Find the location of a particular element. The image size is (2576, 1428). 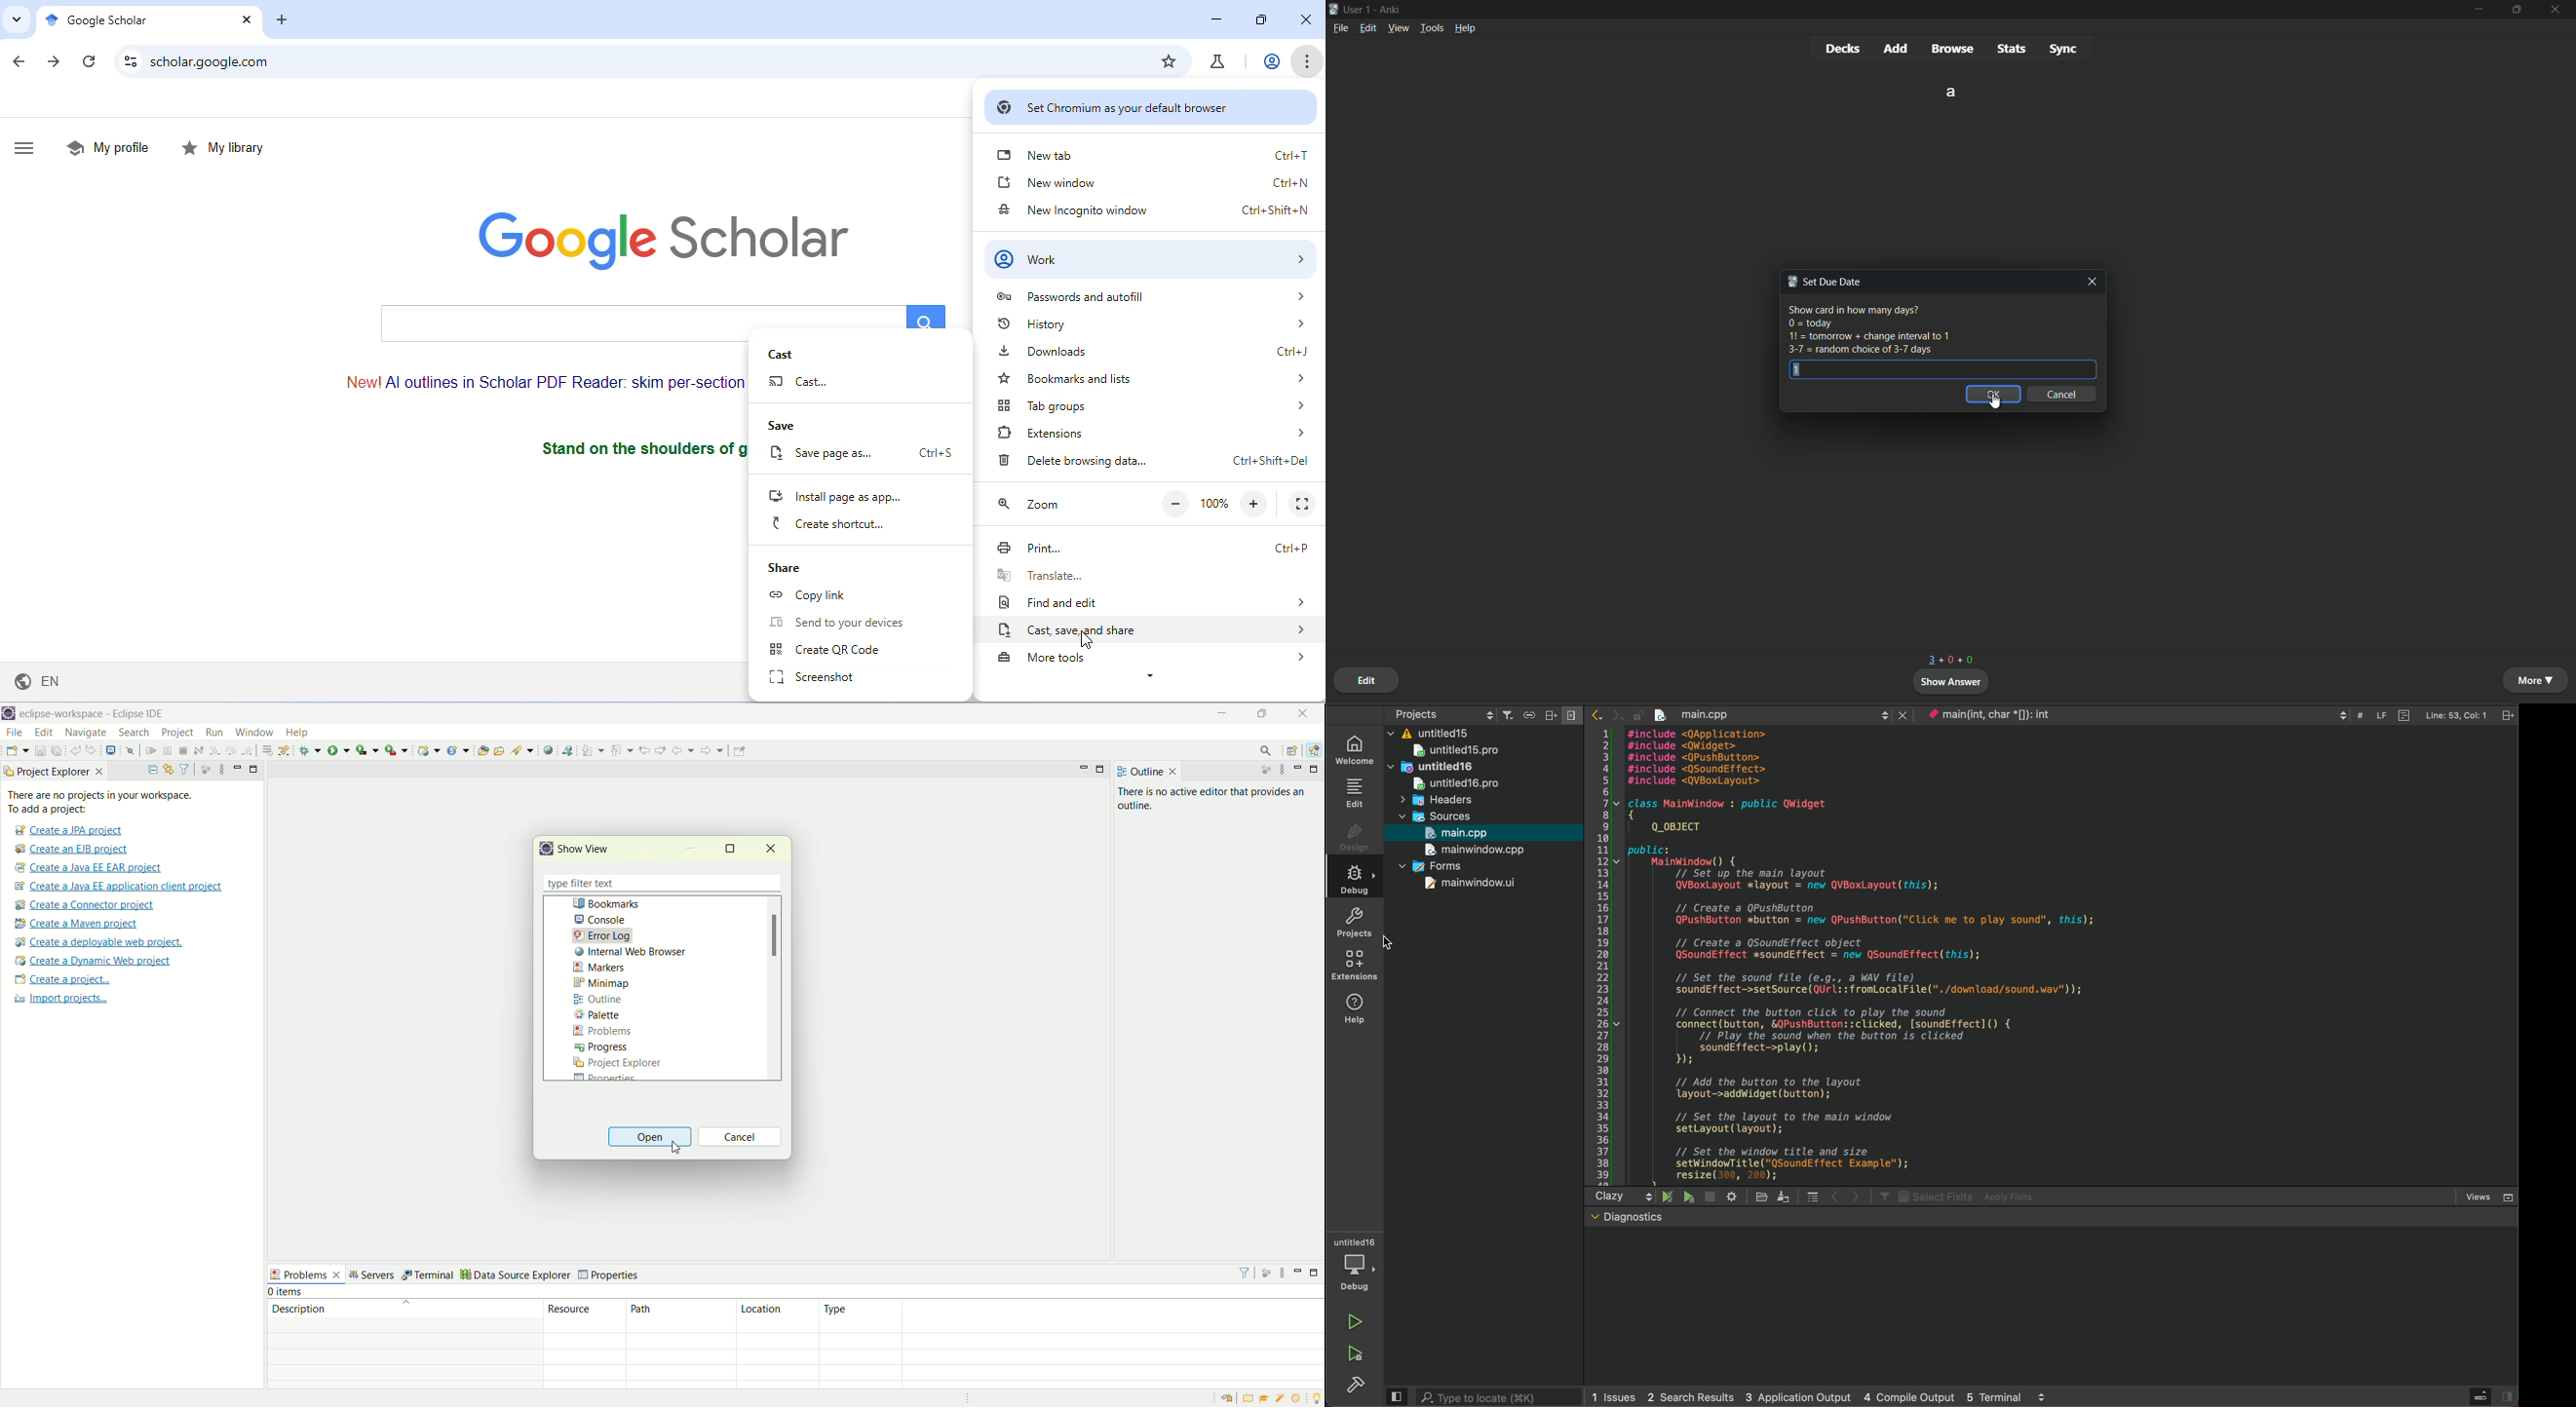

browse is located at coordinates (1954, 49).